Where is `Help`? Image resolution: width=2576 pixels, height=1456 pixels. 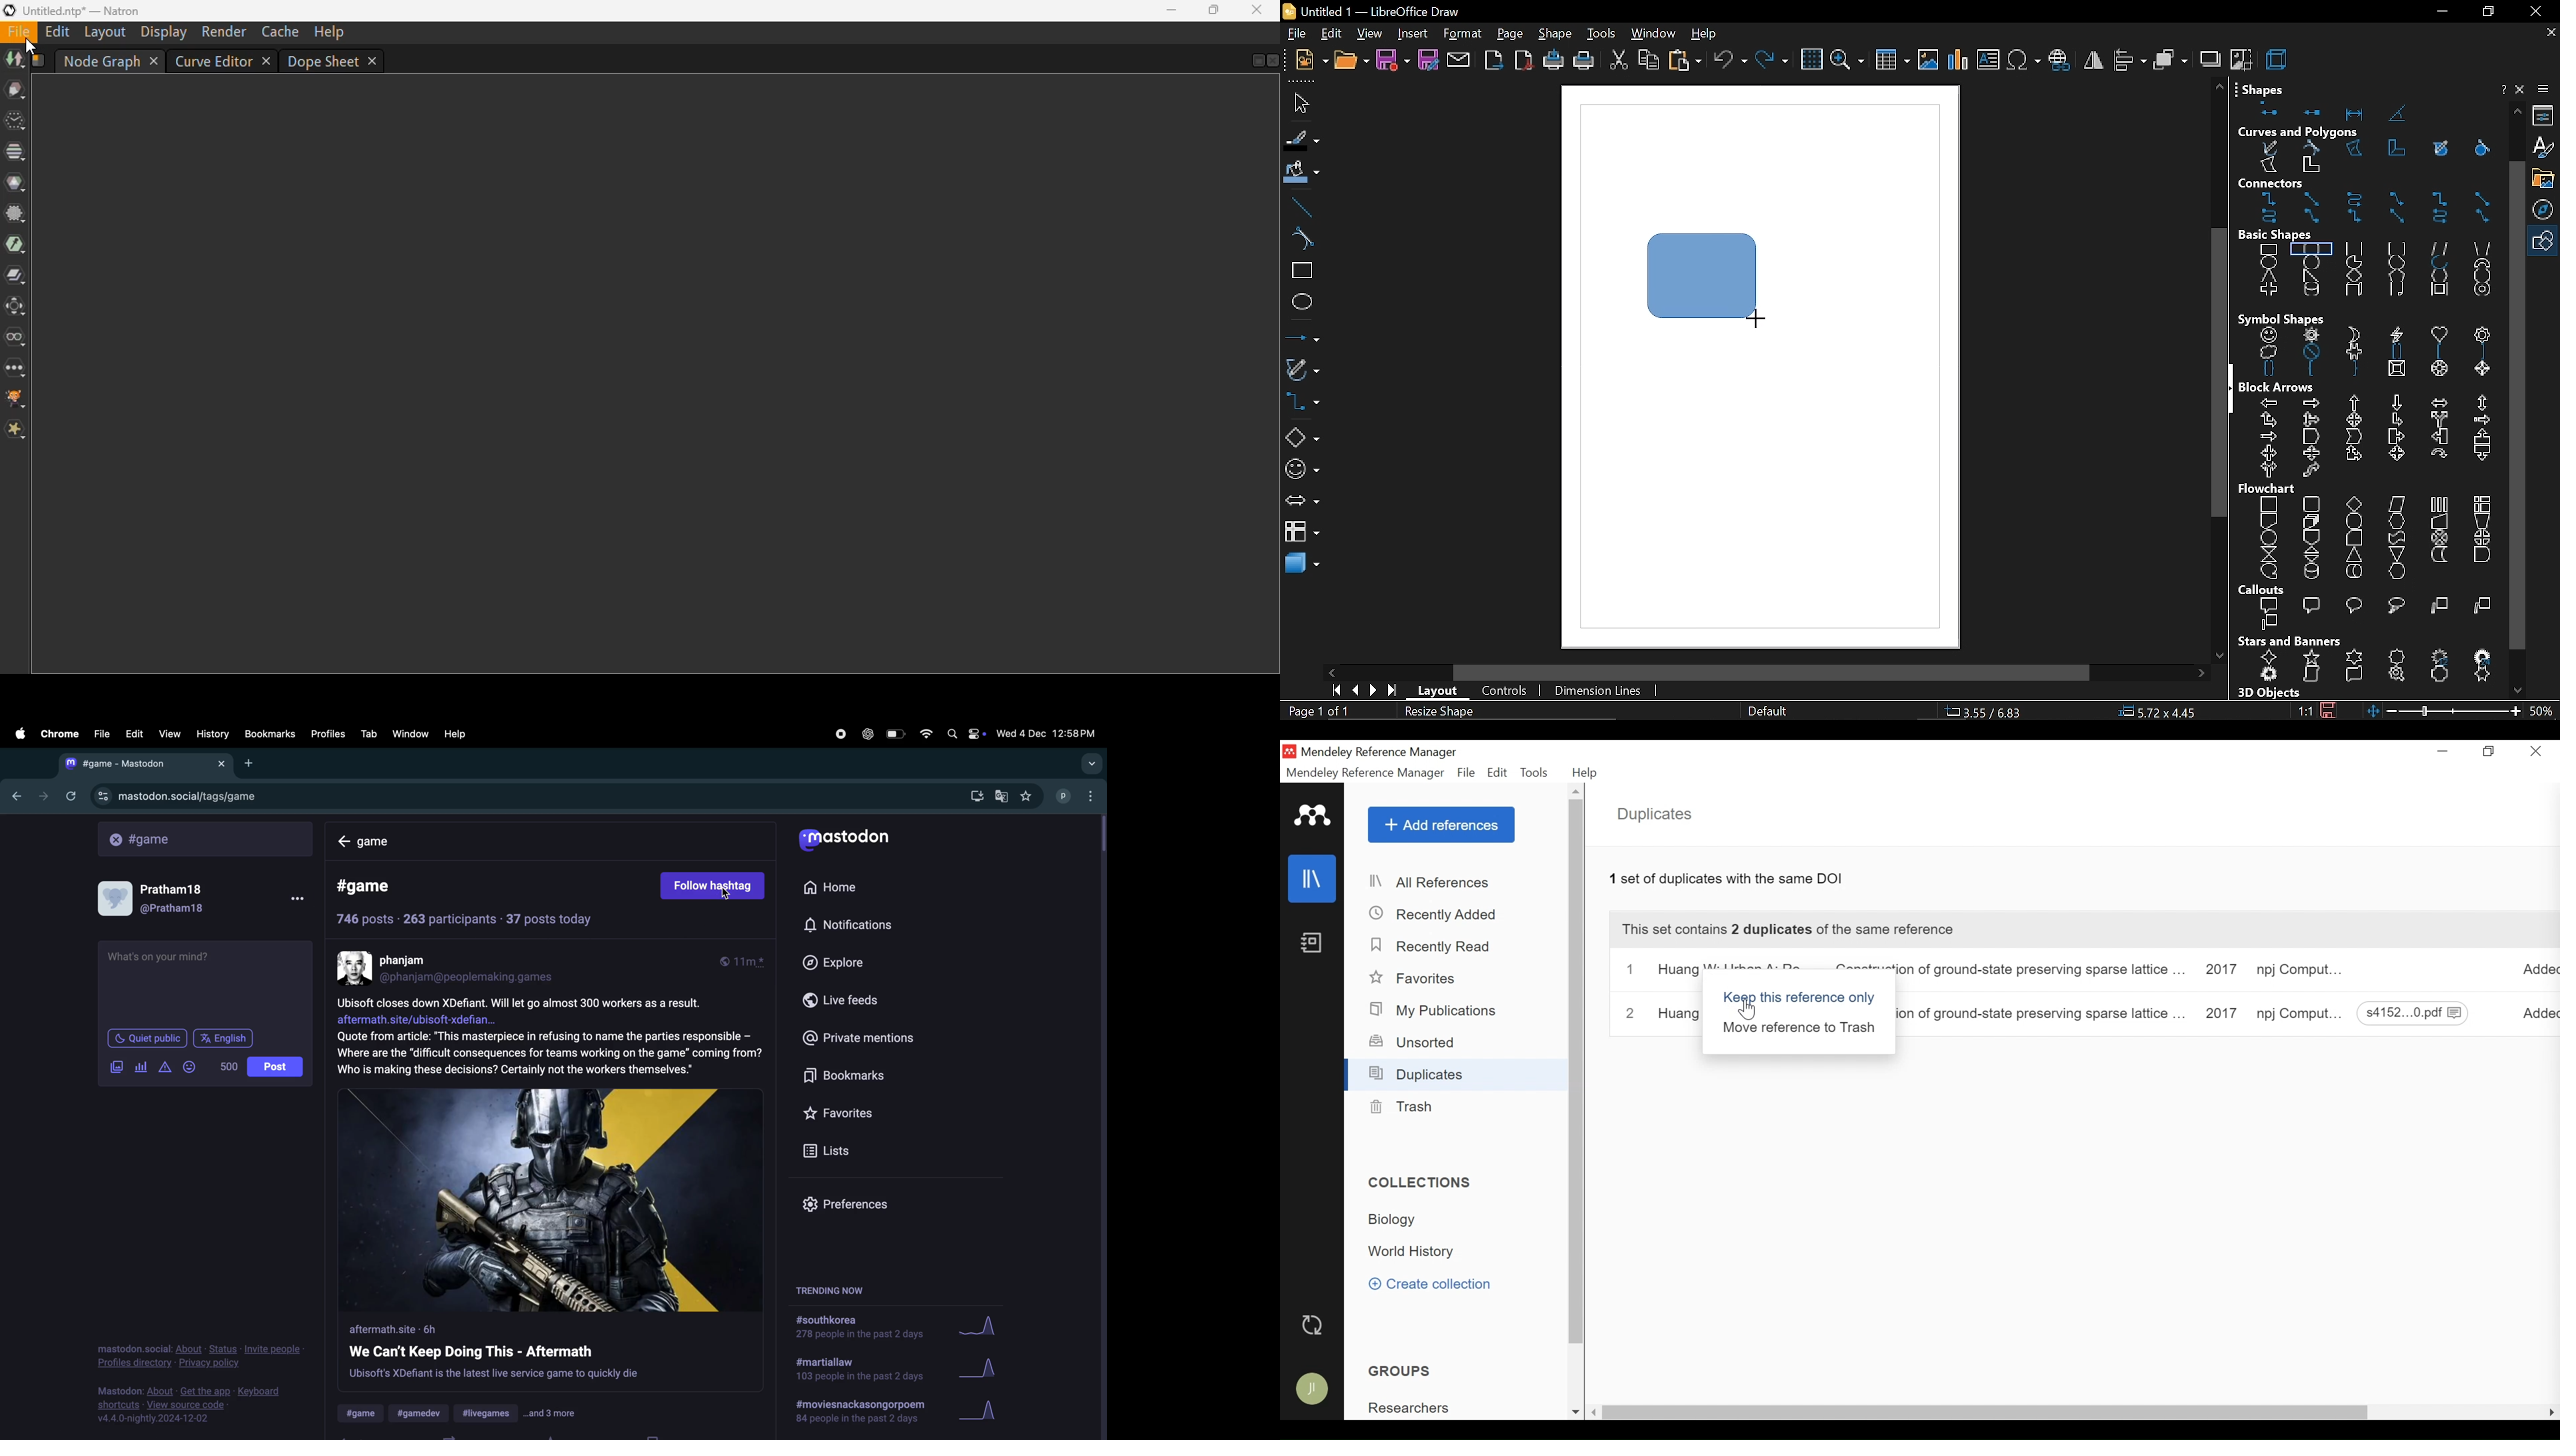
Help is located at coordinates (1587, 773).